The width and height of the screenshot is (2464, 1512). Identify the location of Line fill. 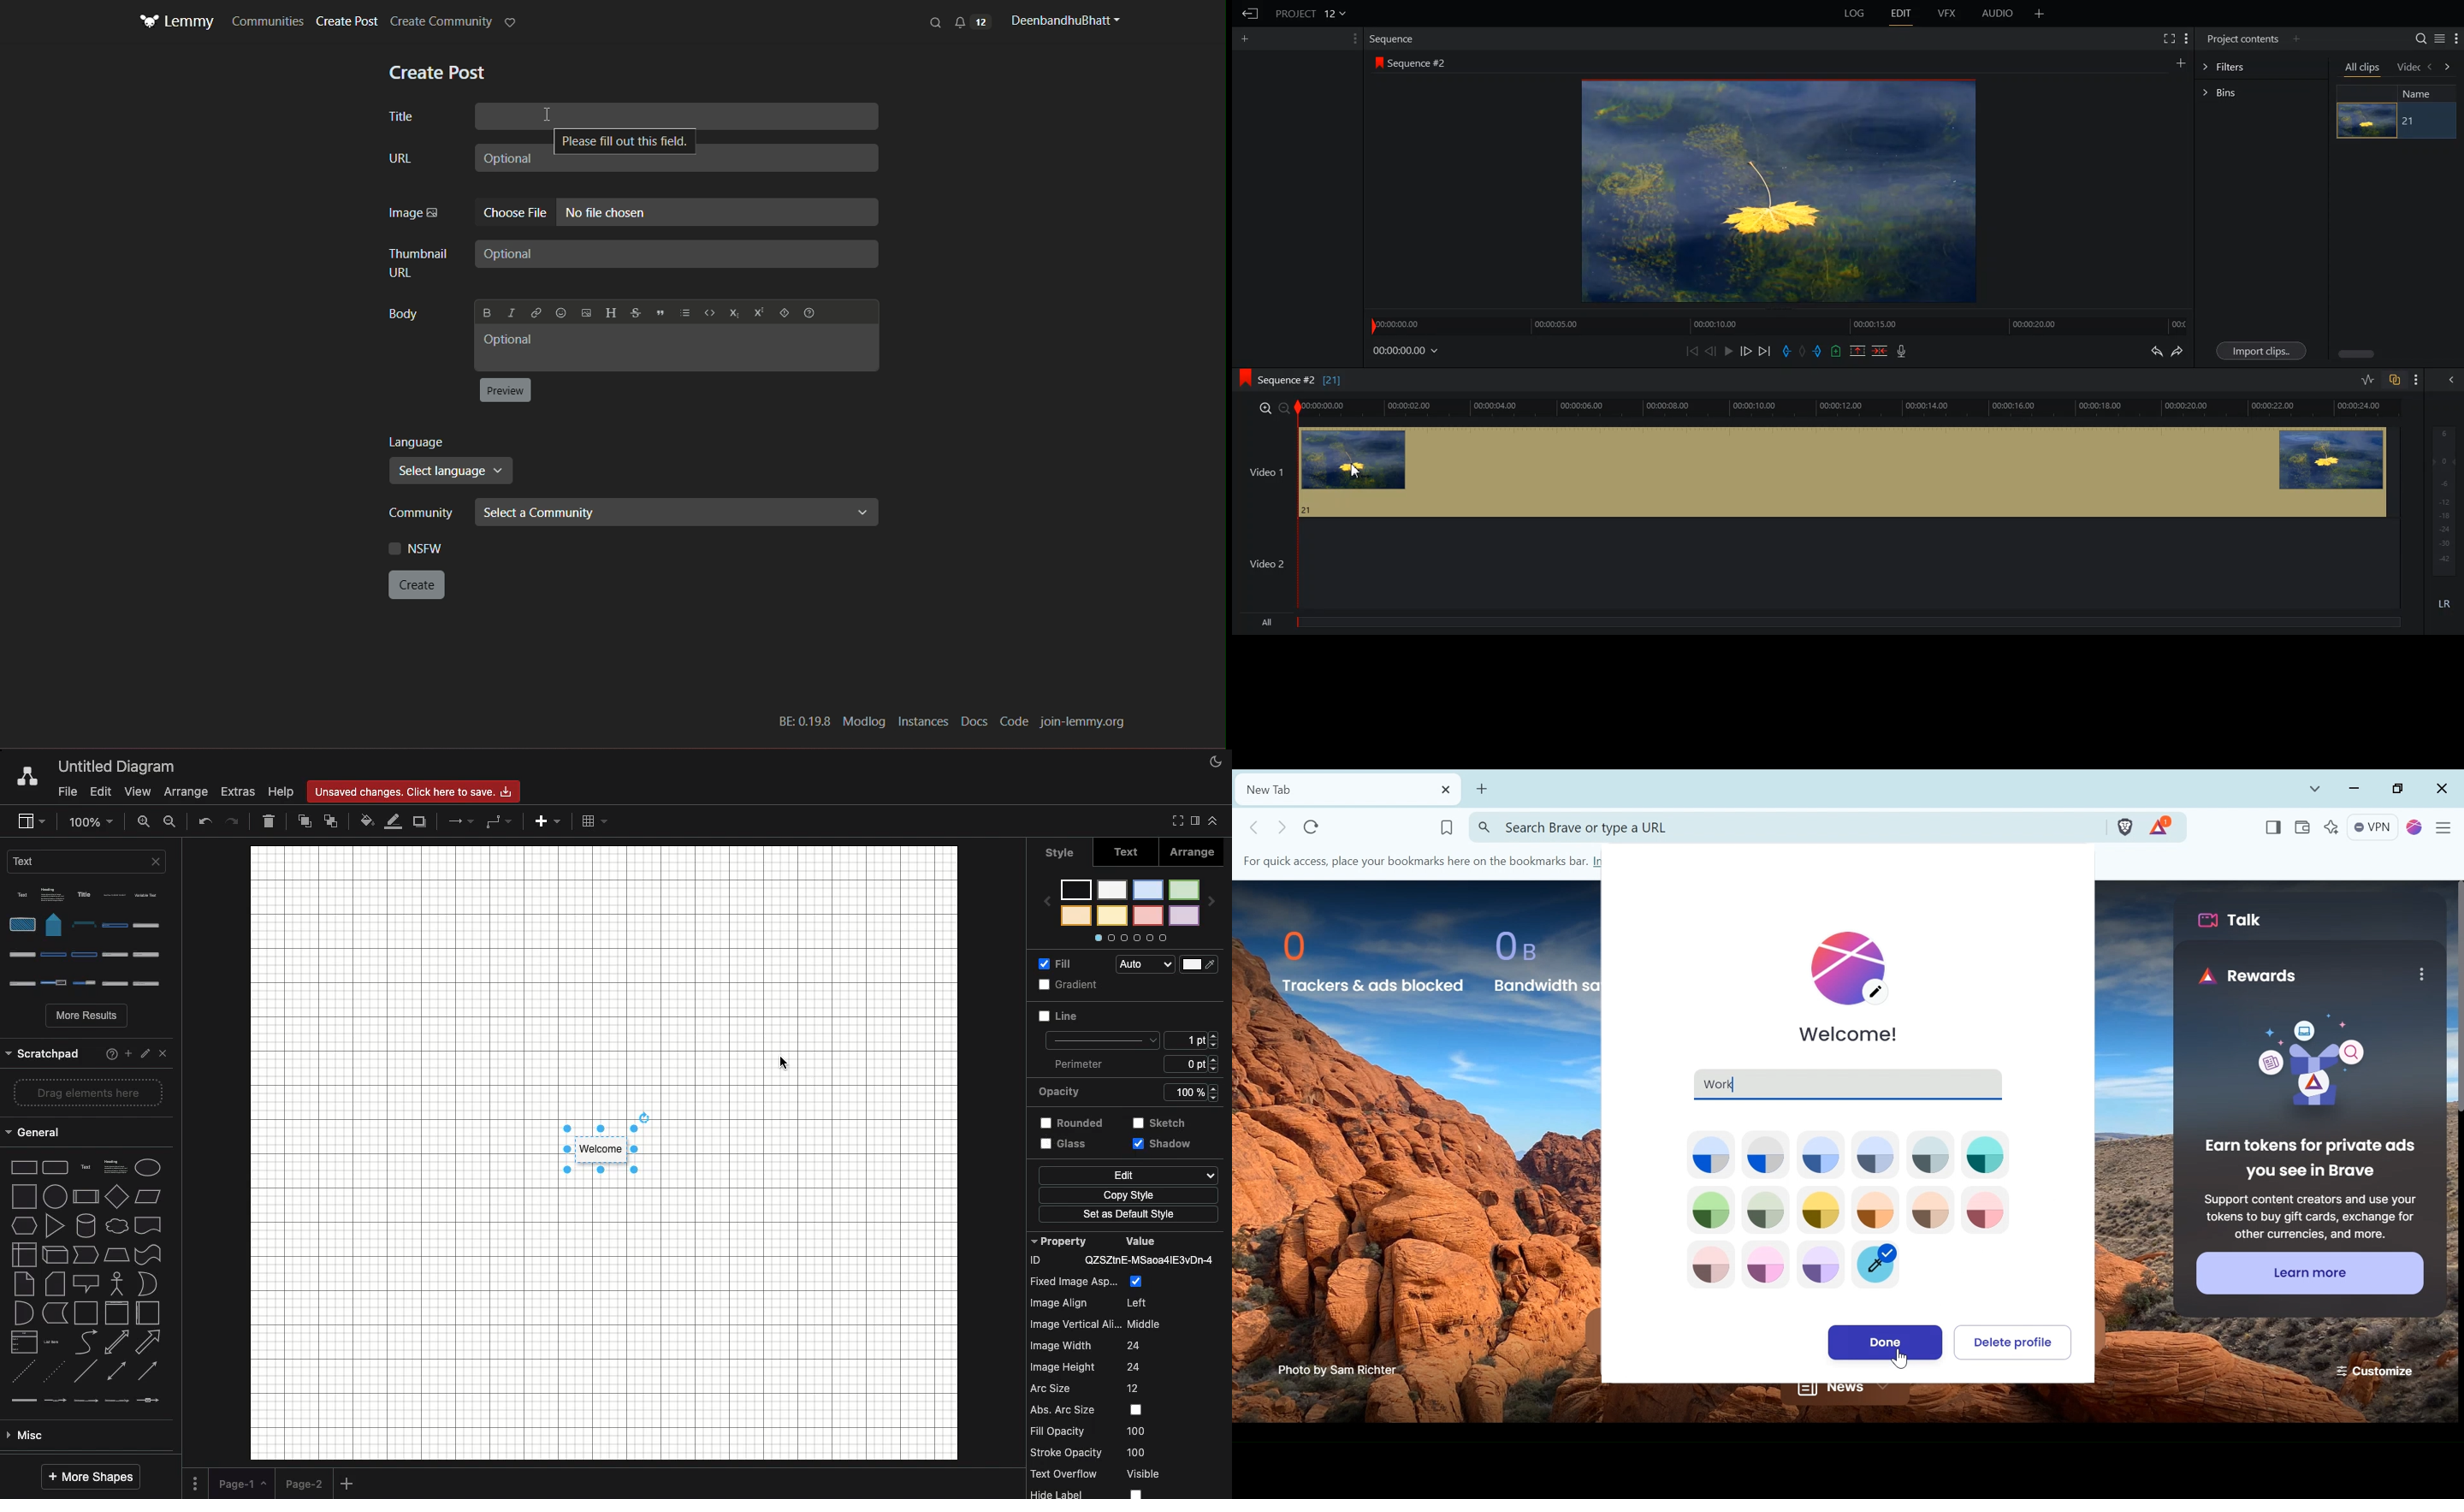
(394, 821).